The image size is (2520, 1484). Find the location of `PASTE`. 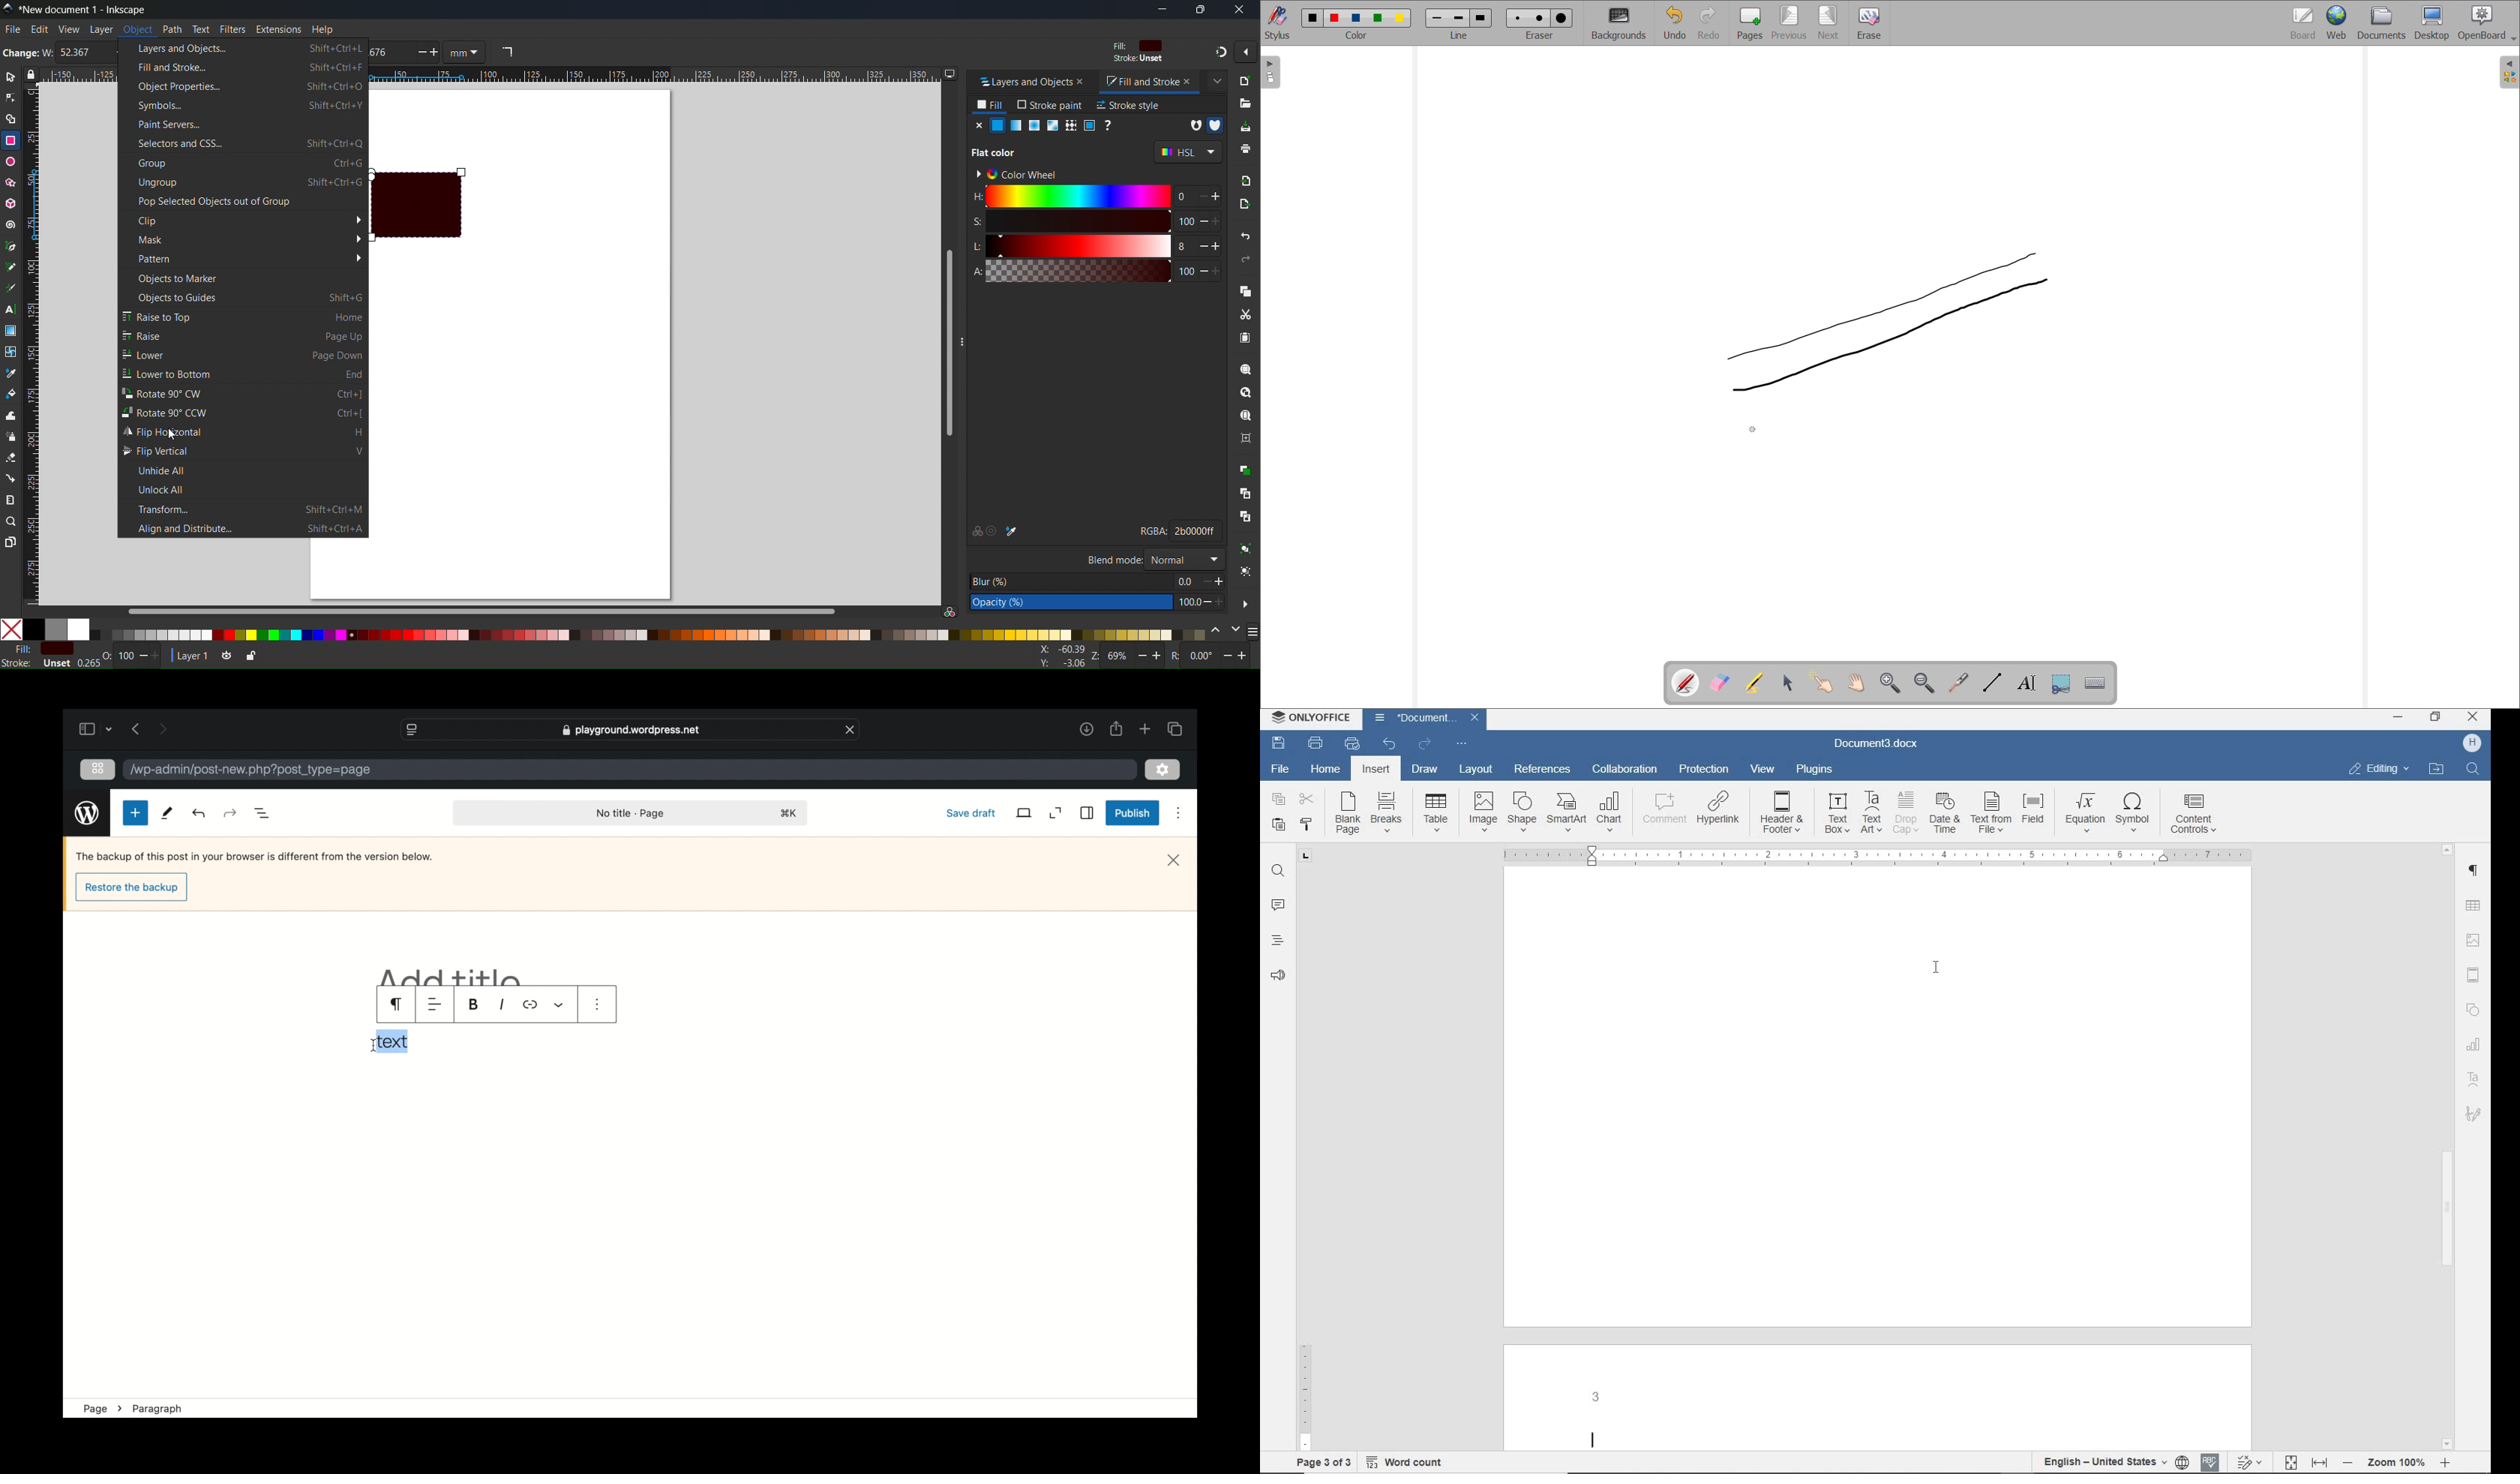

PASTE is located at coordinates (1279, 823).